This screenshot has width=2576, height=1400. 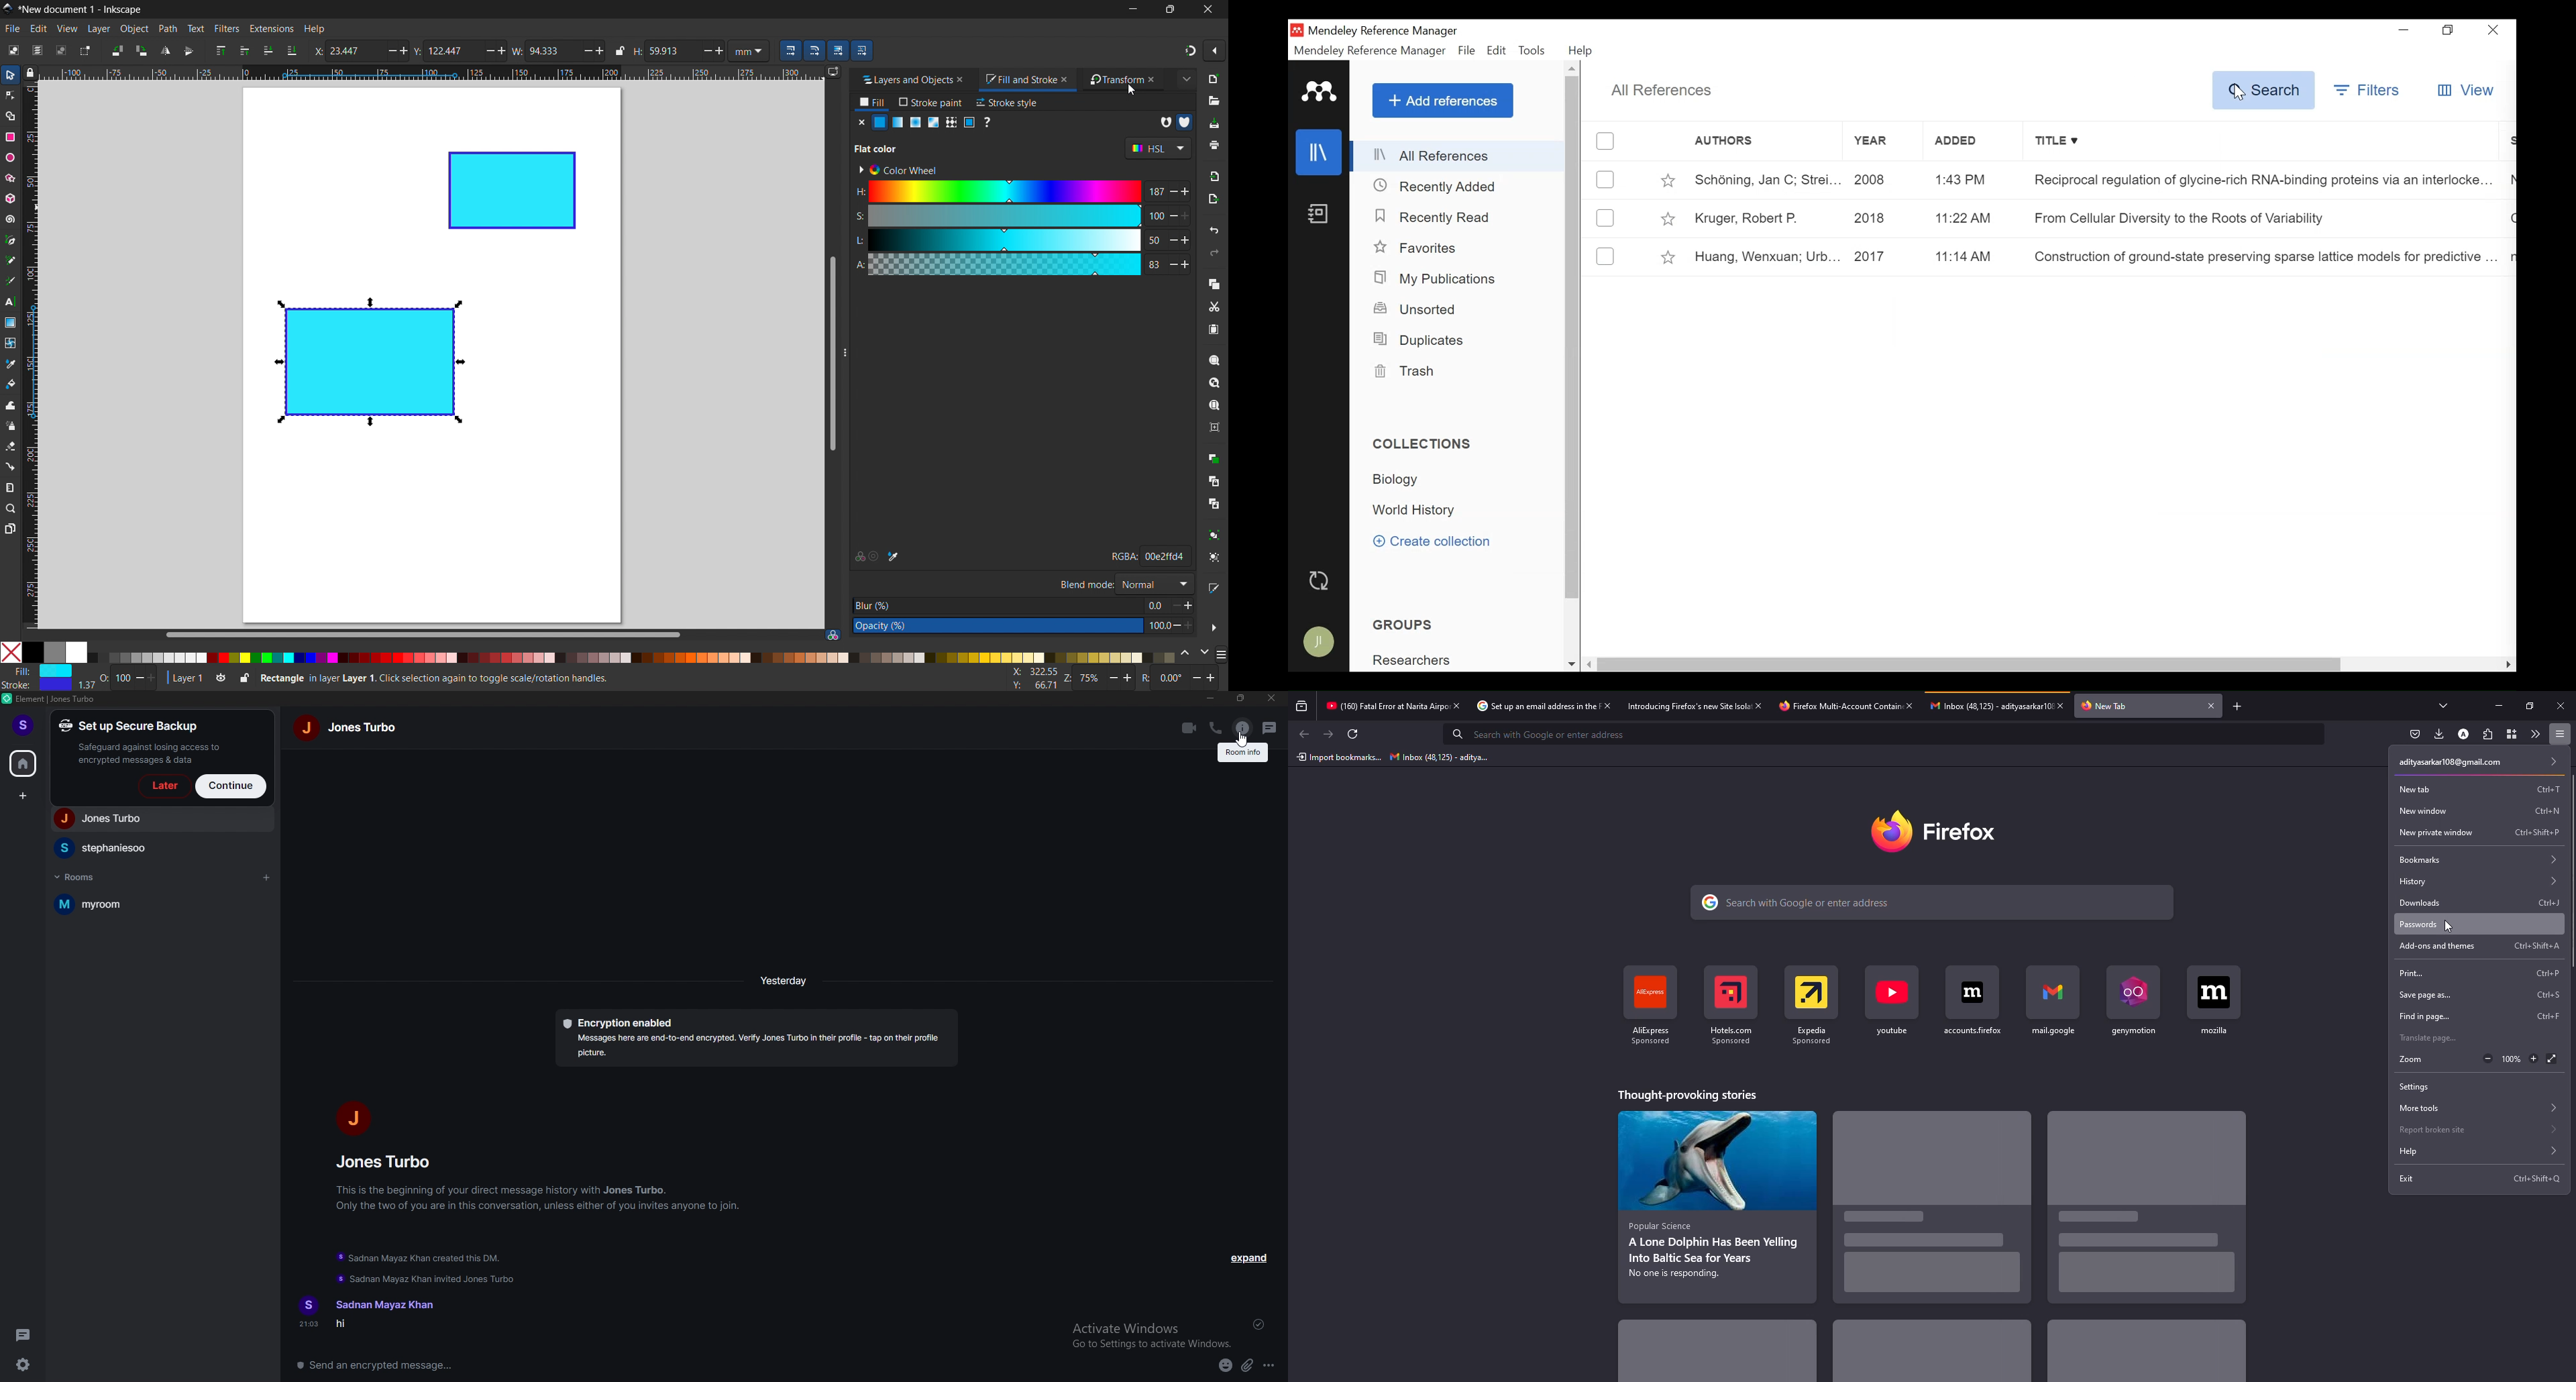 What do you see at coordinates (116, 50) in the screenshot?
I see `rotate 90 ccw` at bounding box center [116, 50].